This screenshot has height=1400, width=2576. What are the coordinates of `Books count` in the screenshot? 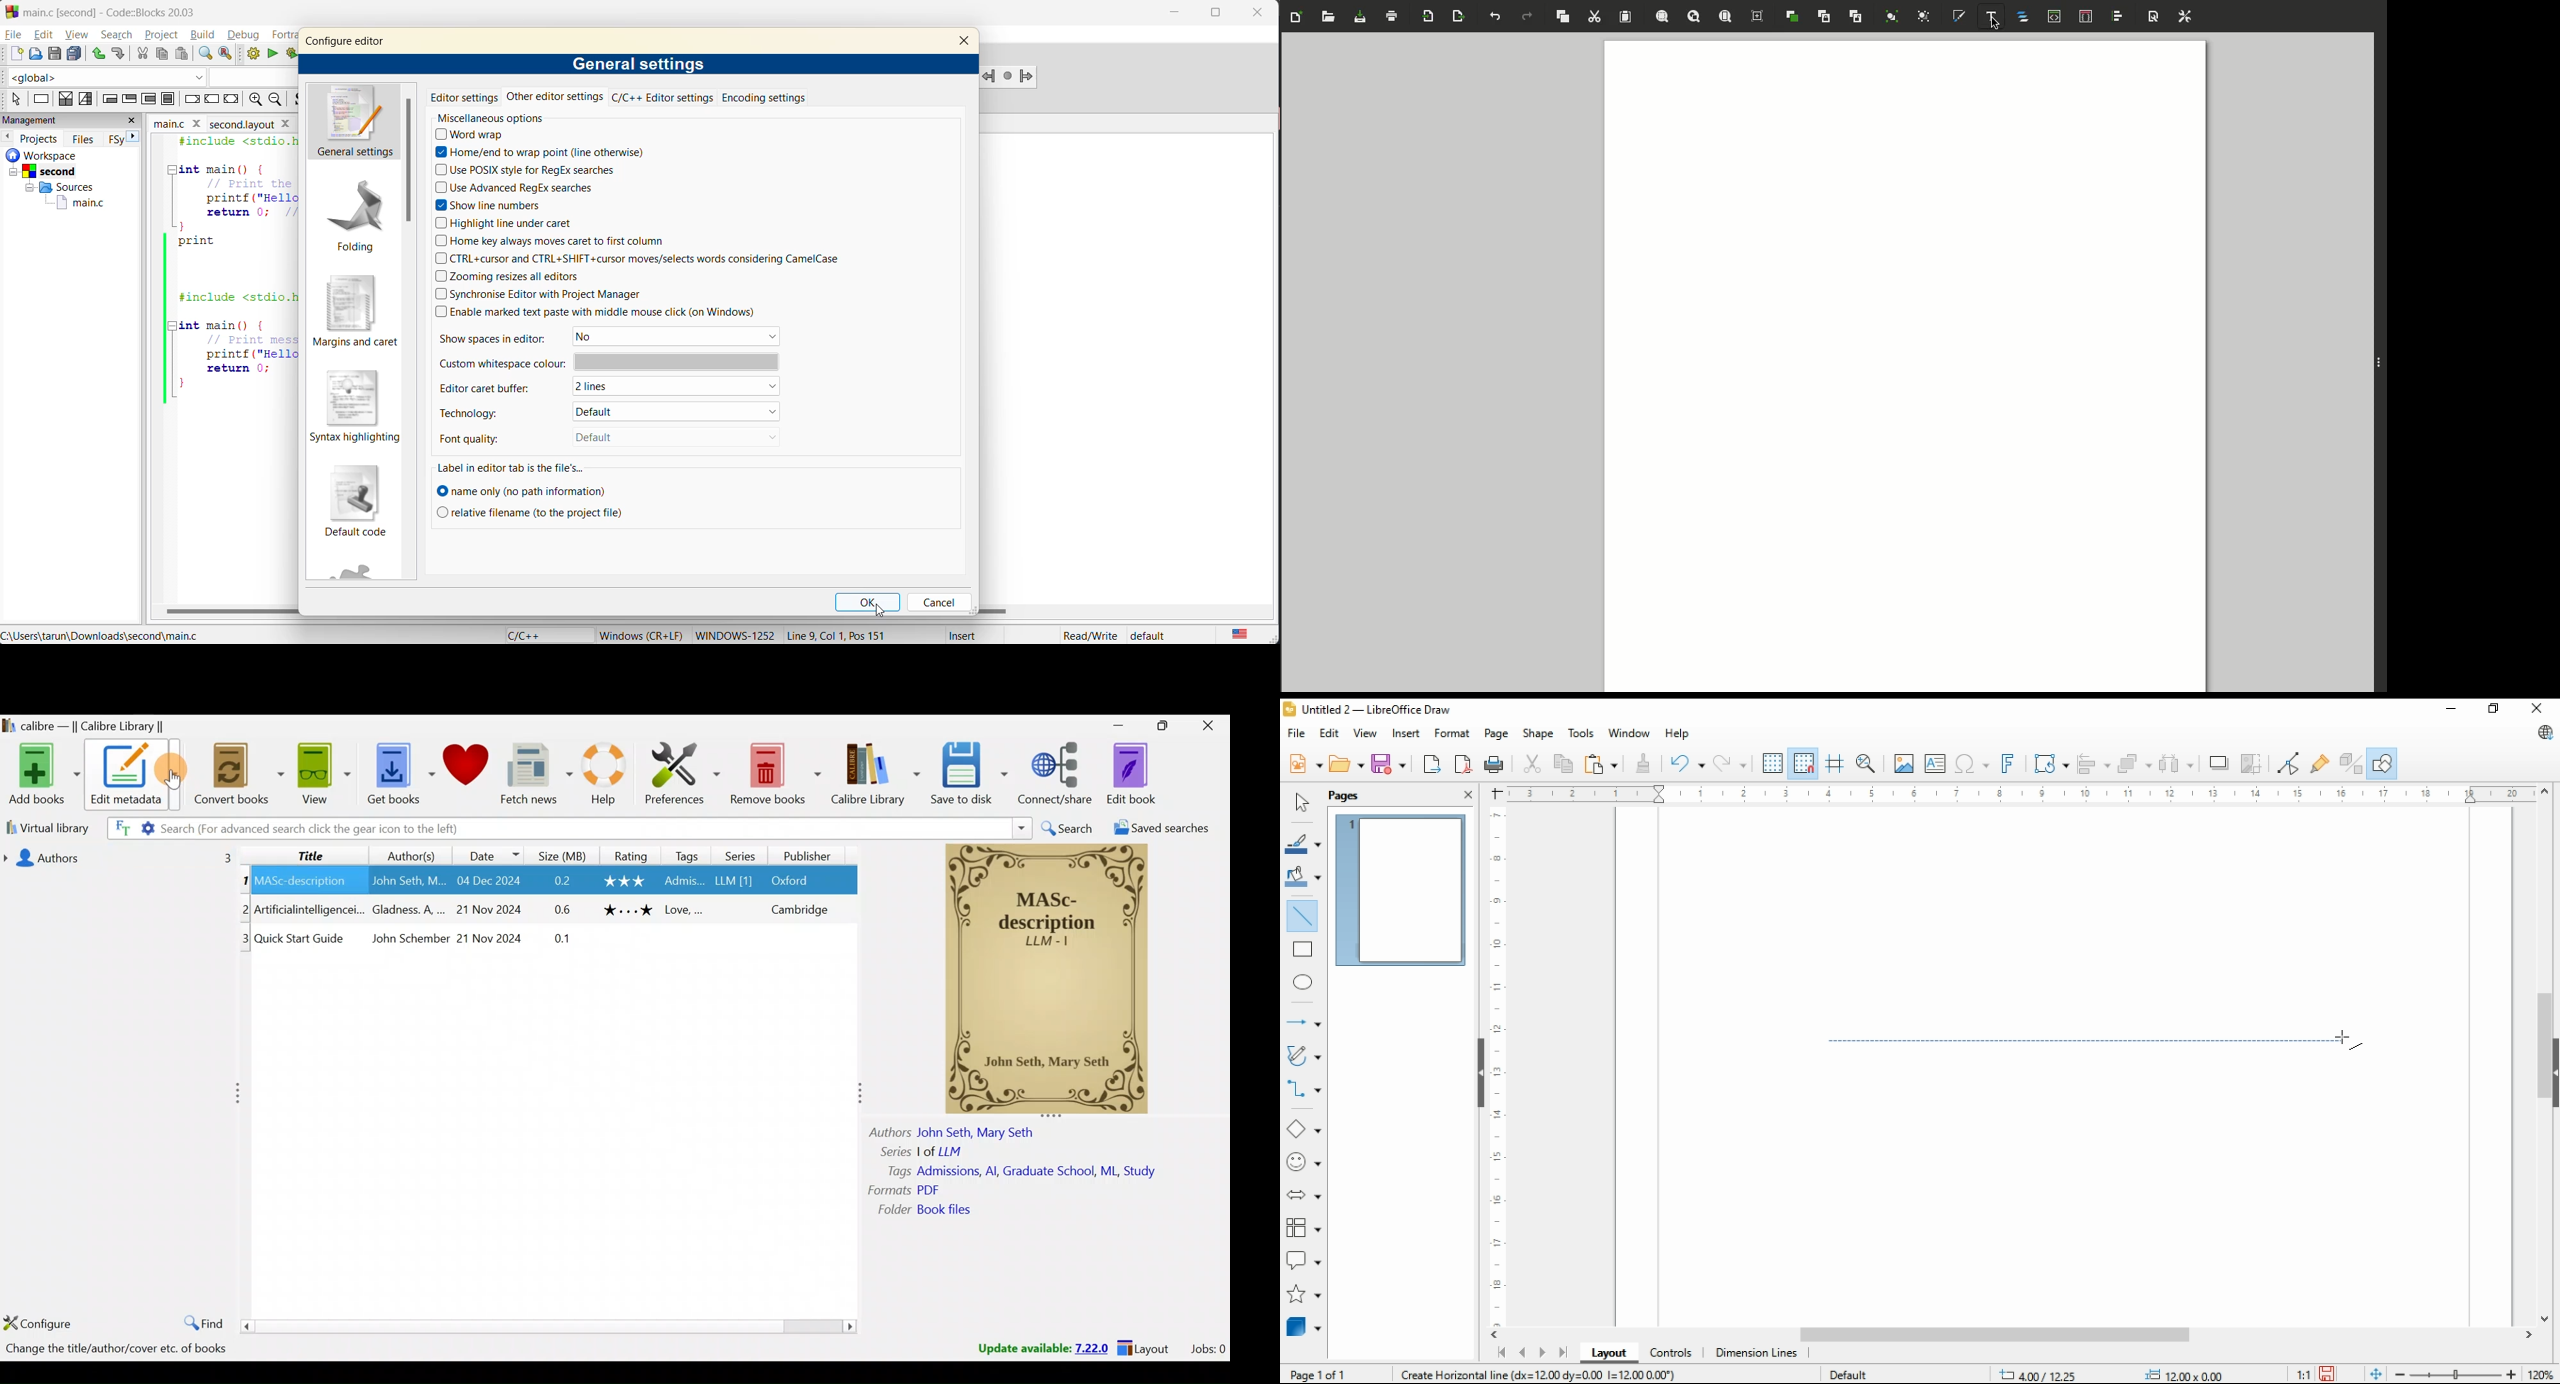 It's located at (131, 1349).